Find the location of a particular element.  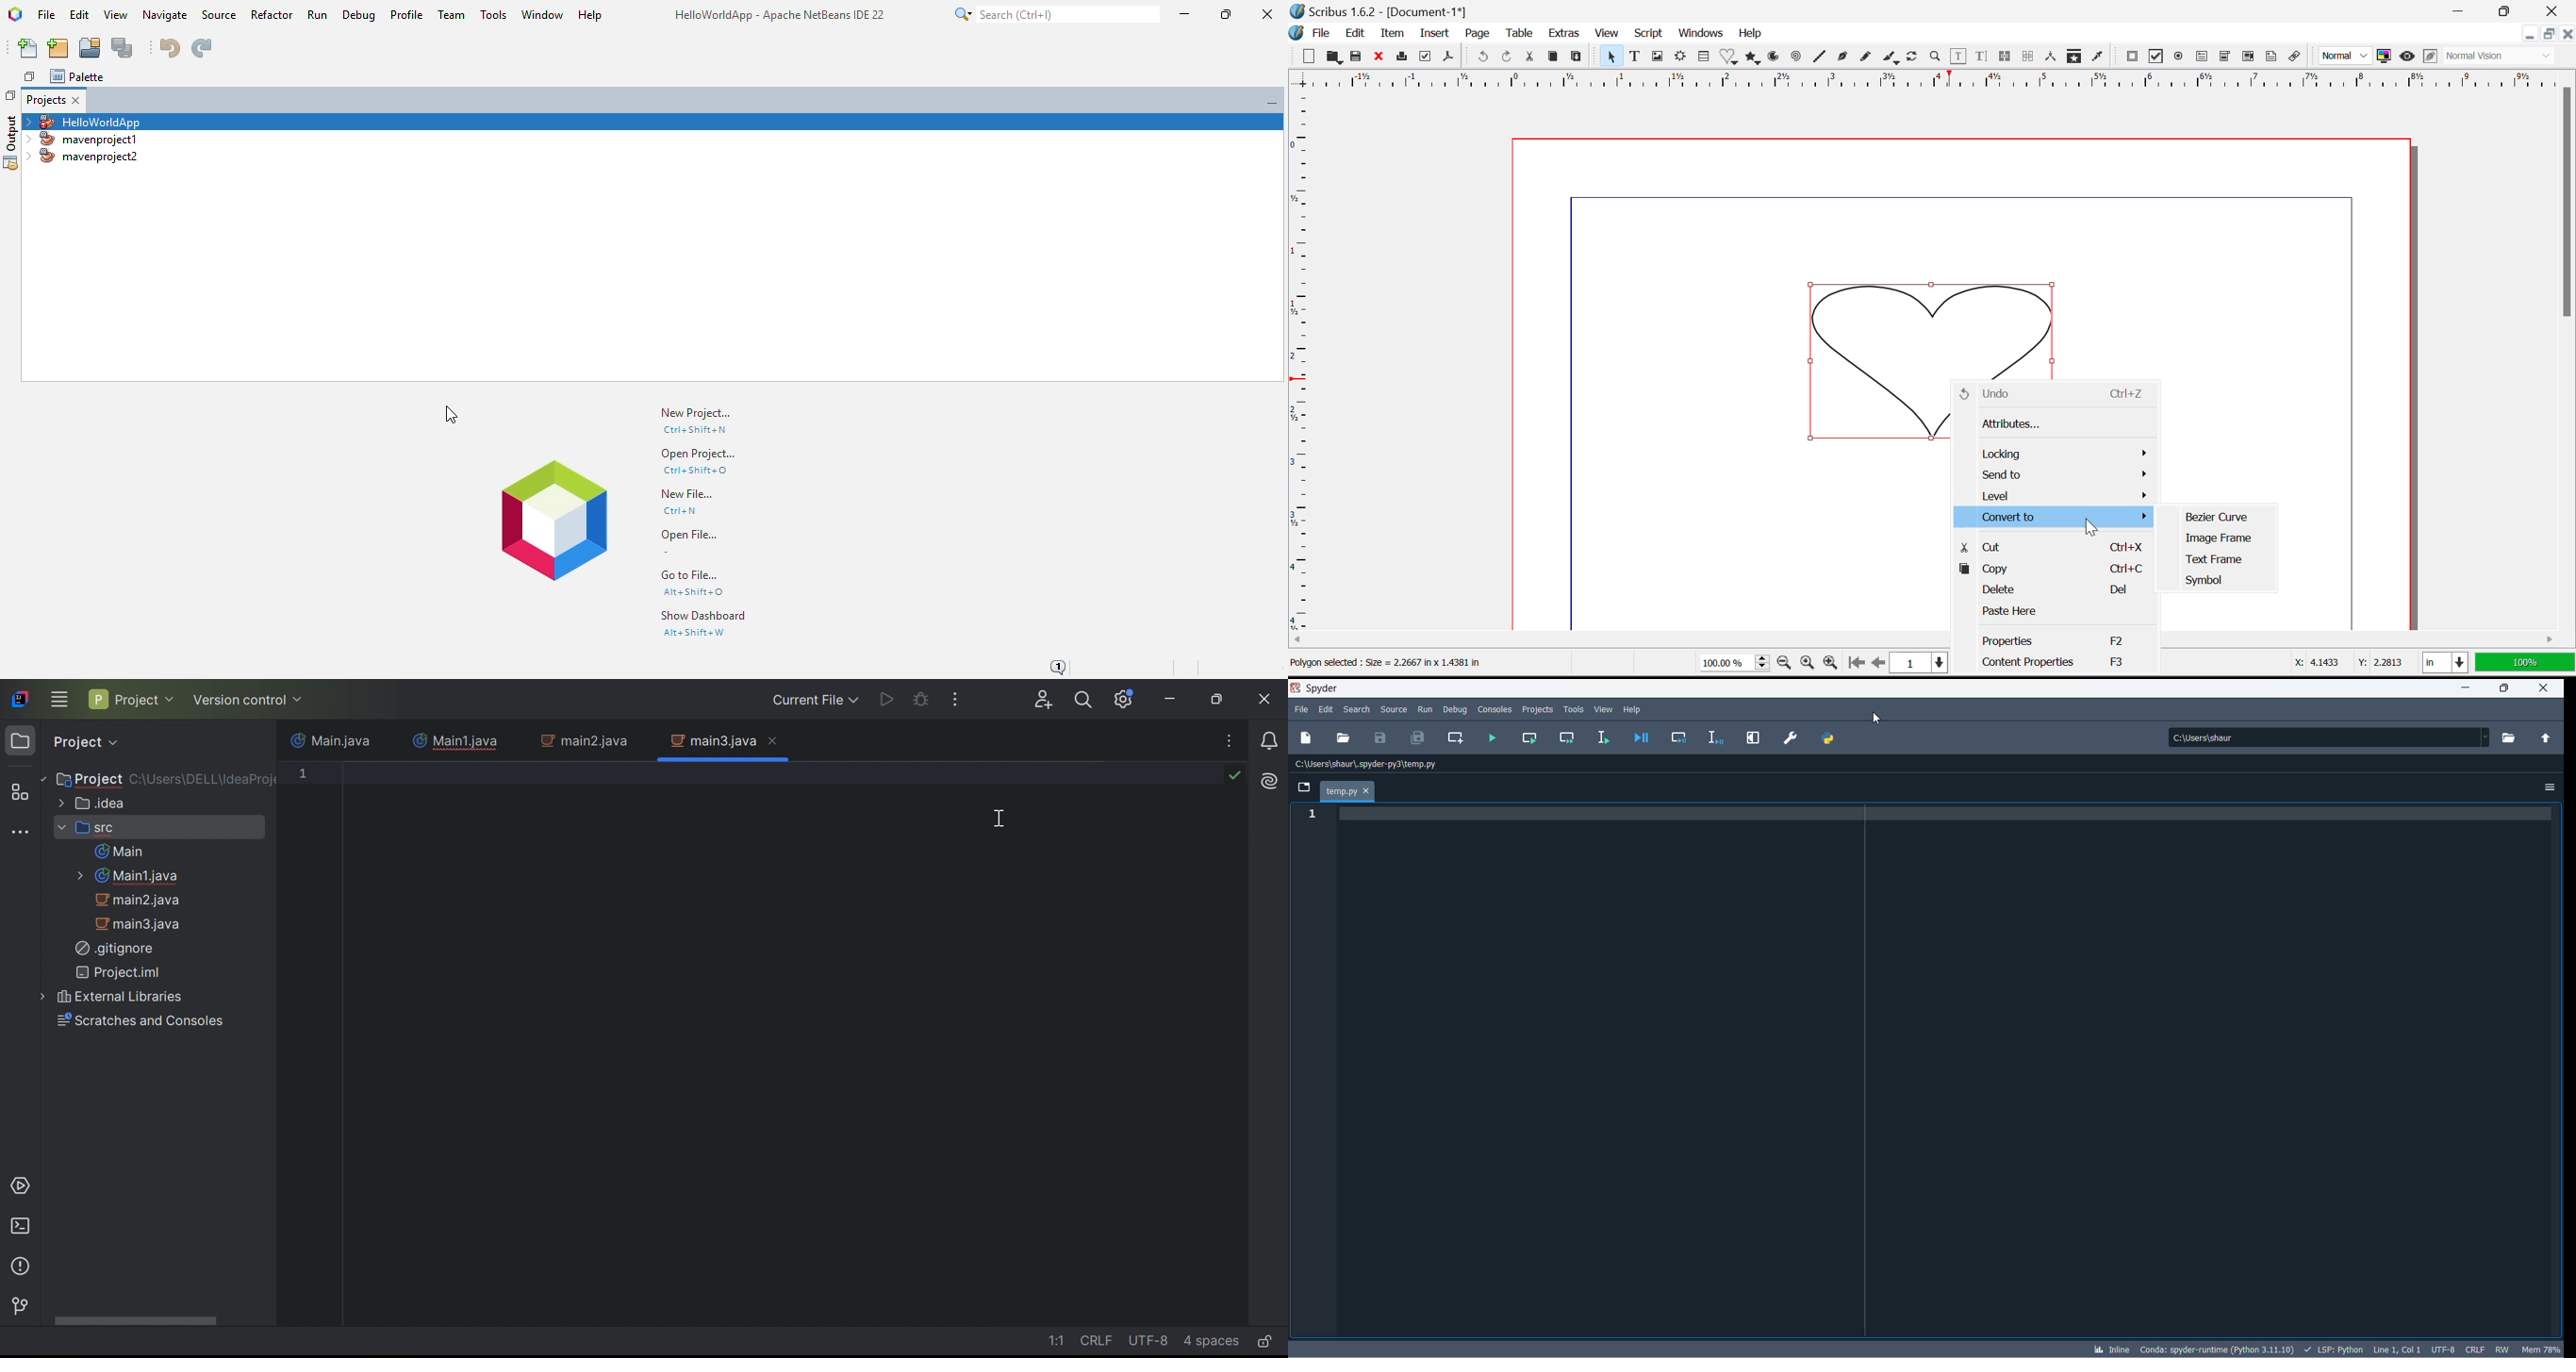

code pad is located at coordinates (1952, 1070).